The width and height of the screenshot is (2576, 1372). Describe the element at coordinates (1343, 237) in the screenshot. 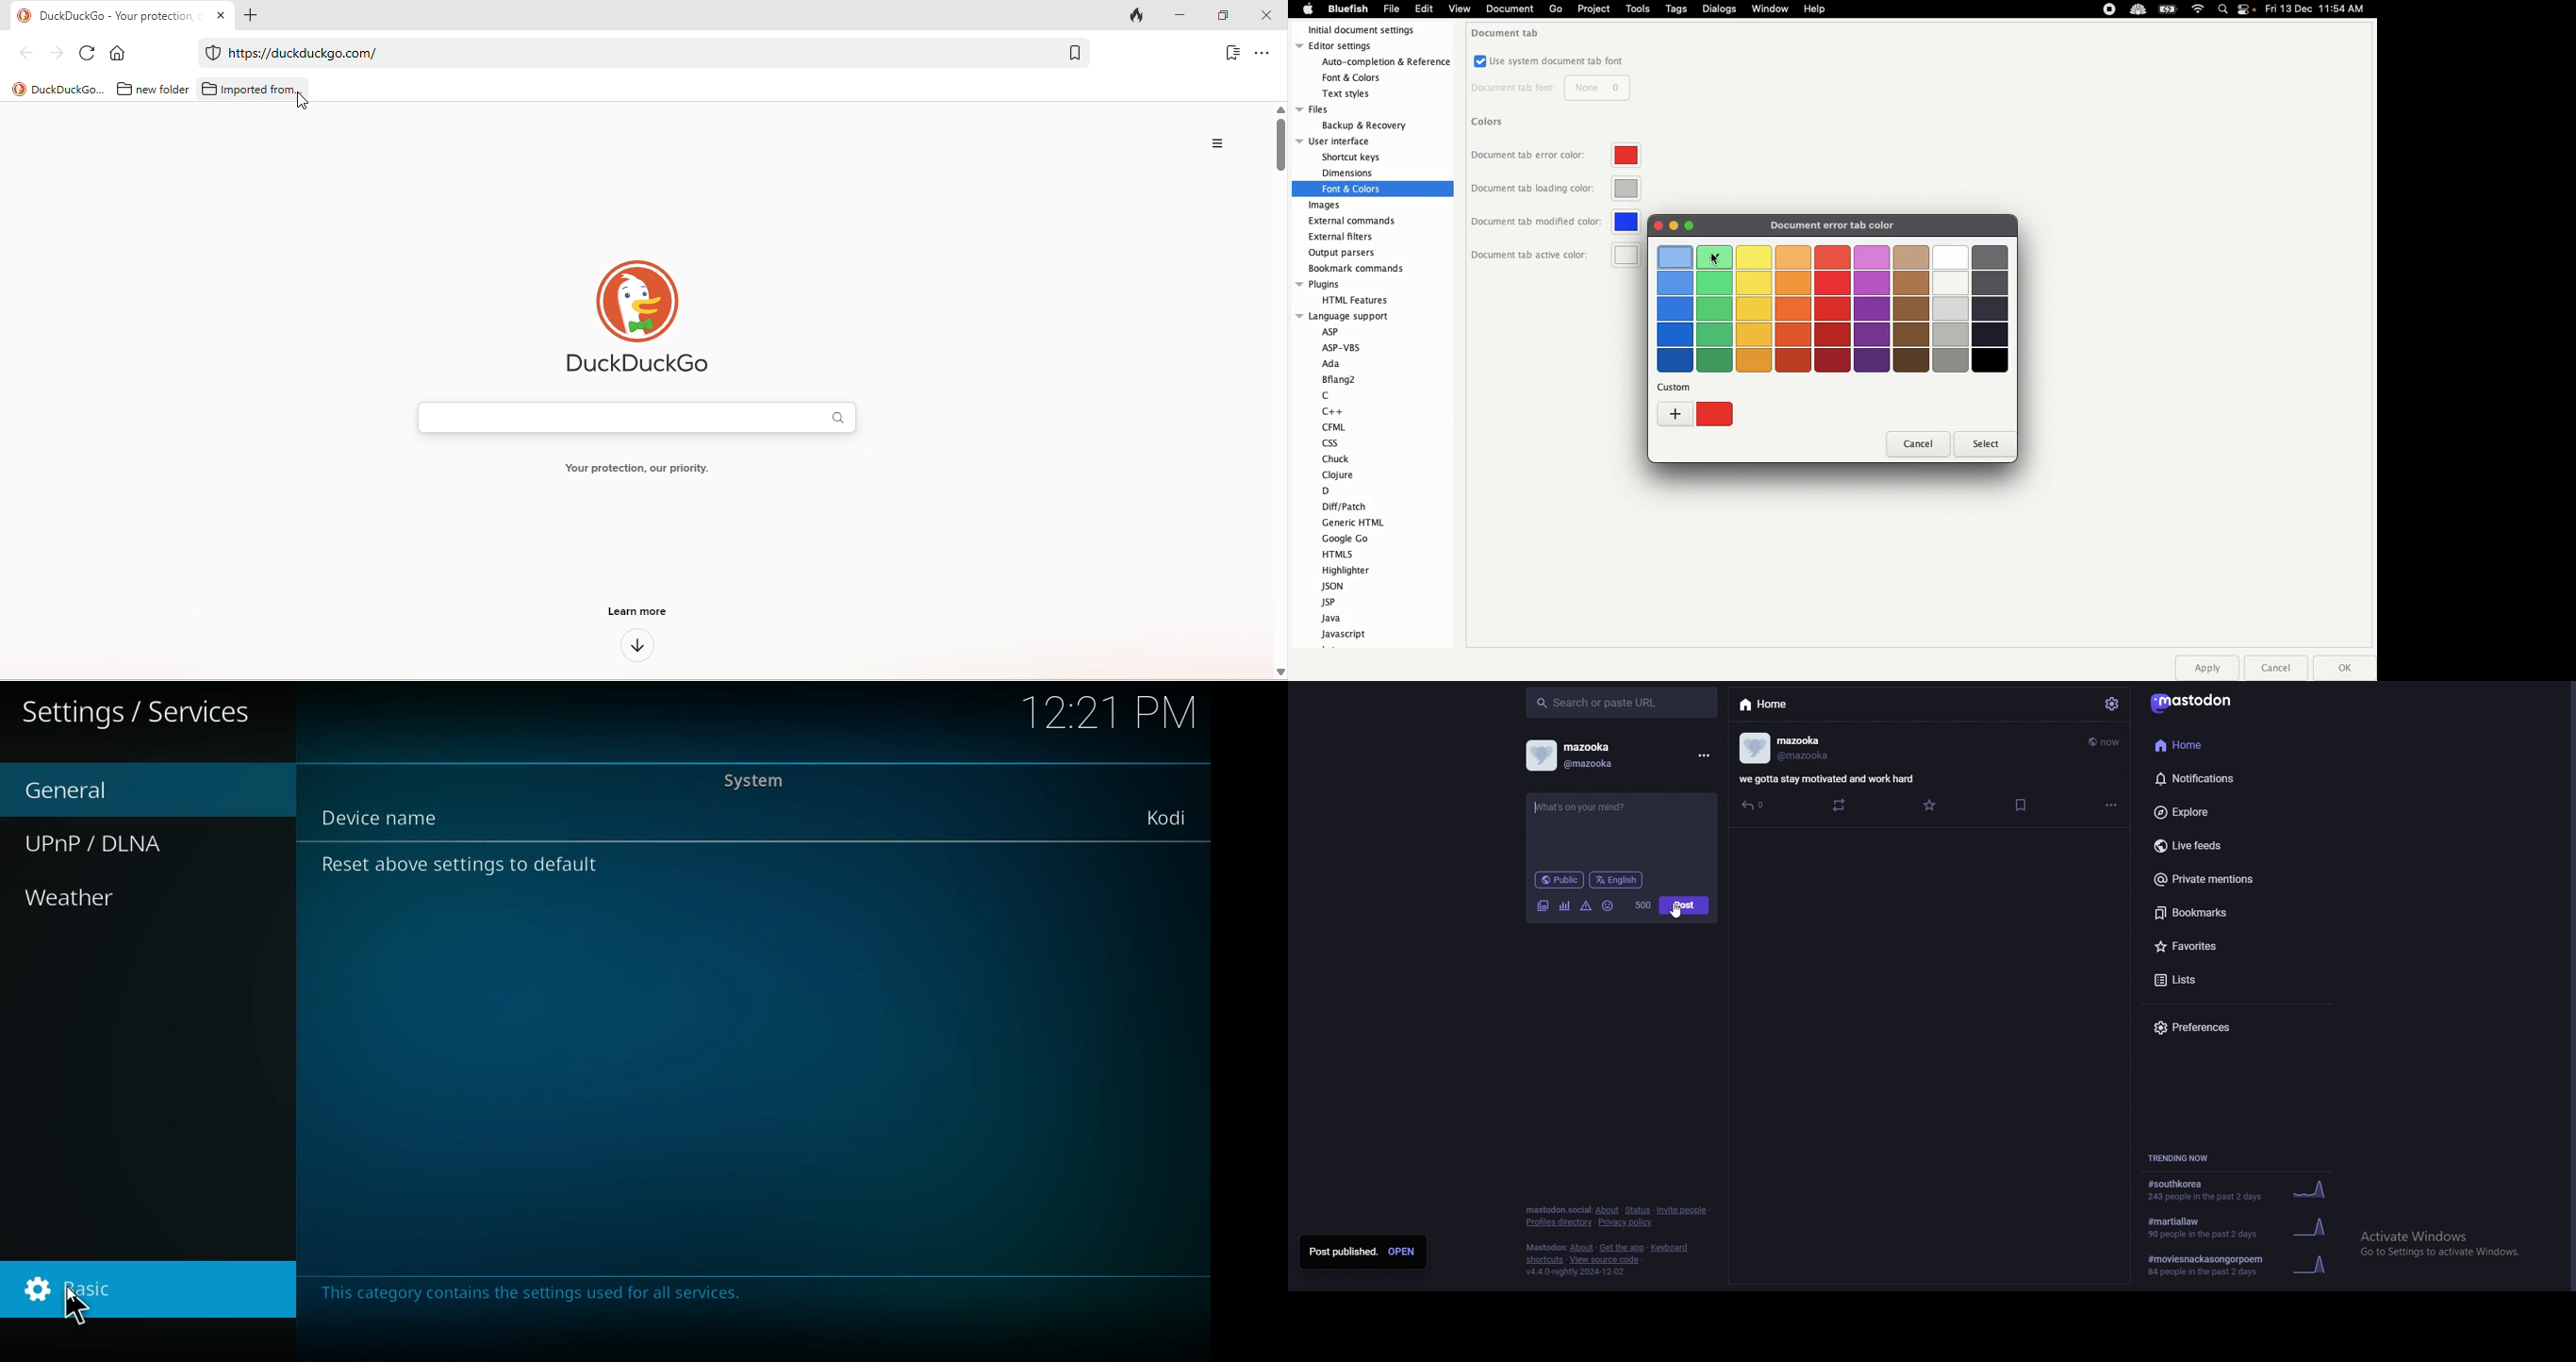

I see `External filters` at that location.